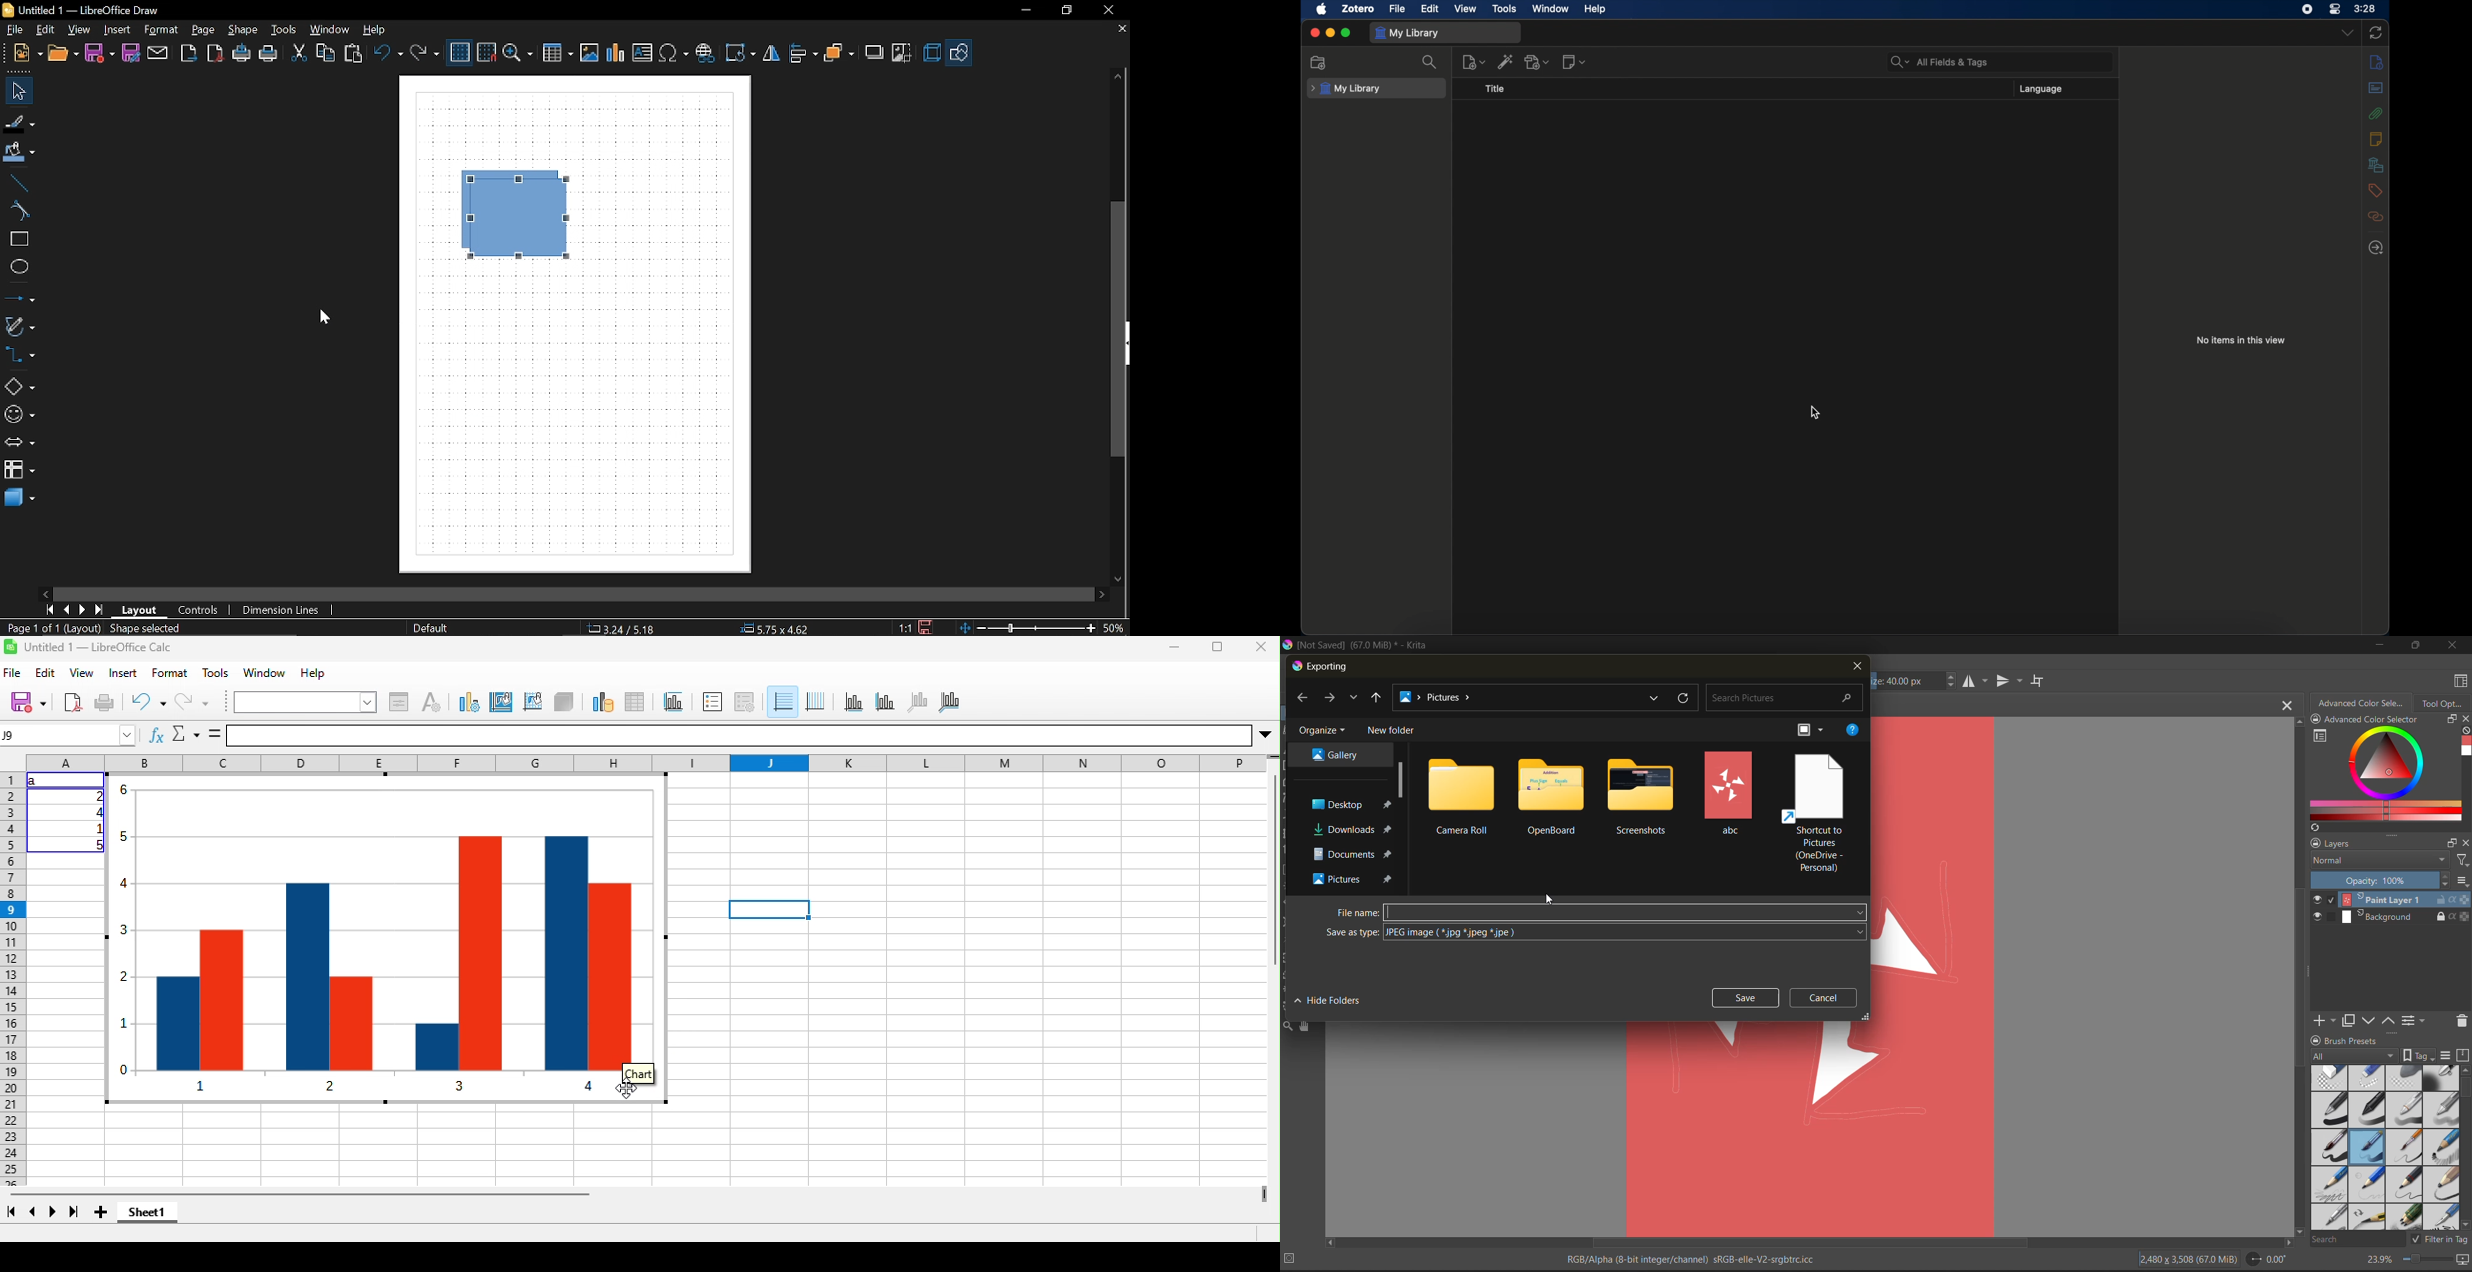  What do you see at coordinates (131, 53) in the screenshot?
I see `Save as` at bounding box center [131, 53].